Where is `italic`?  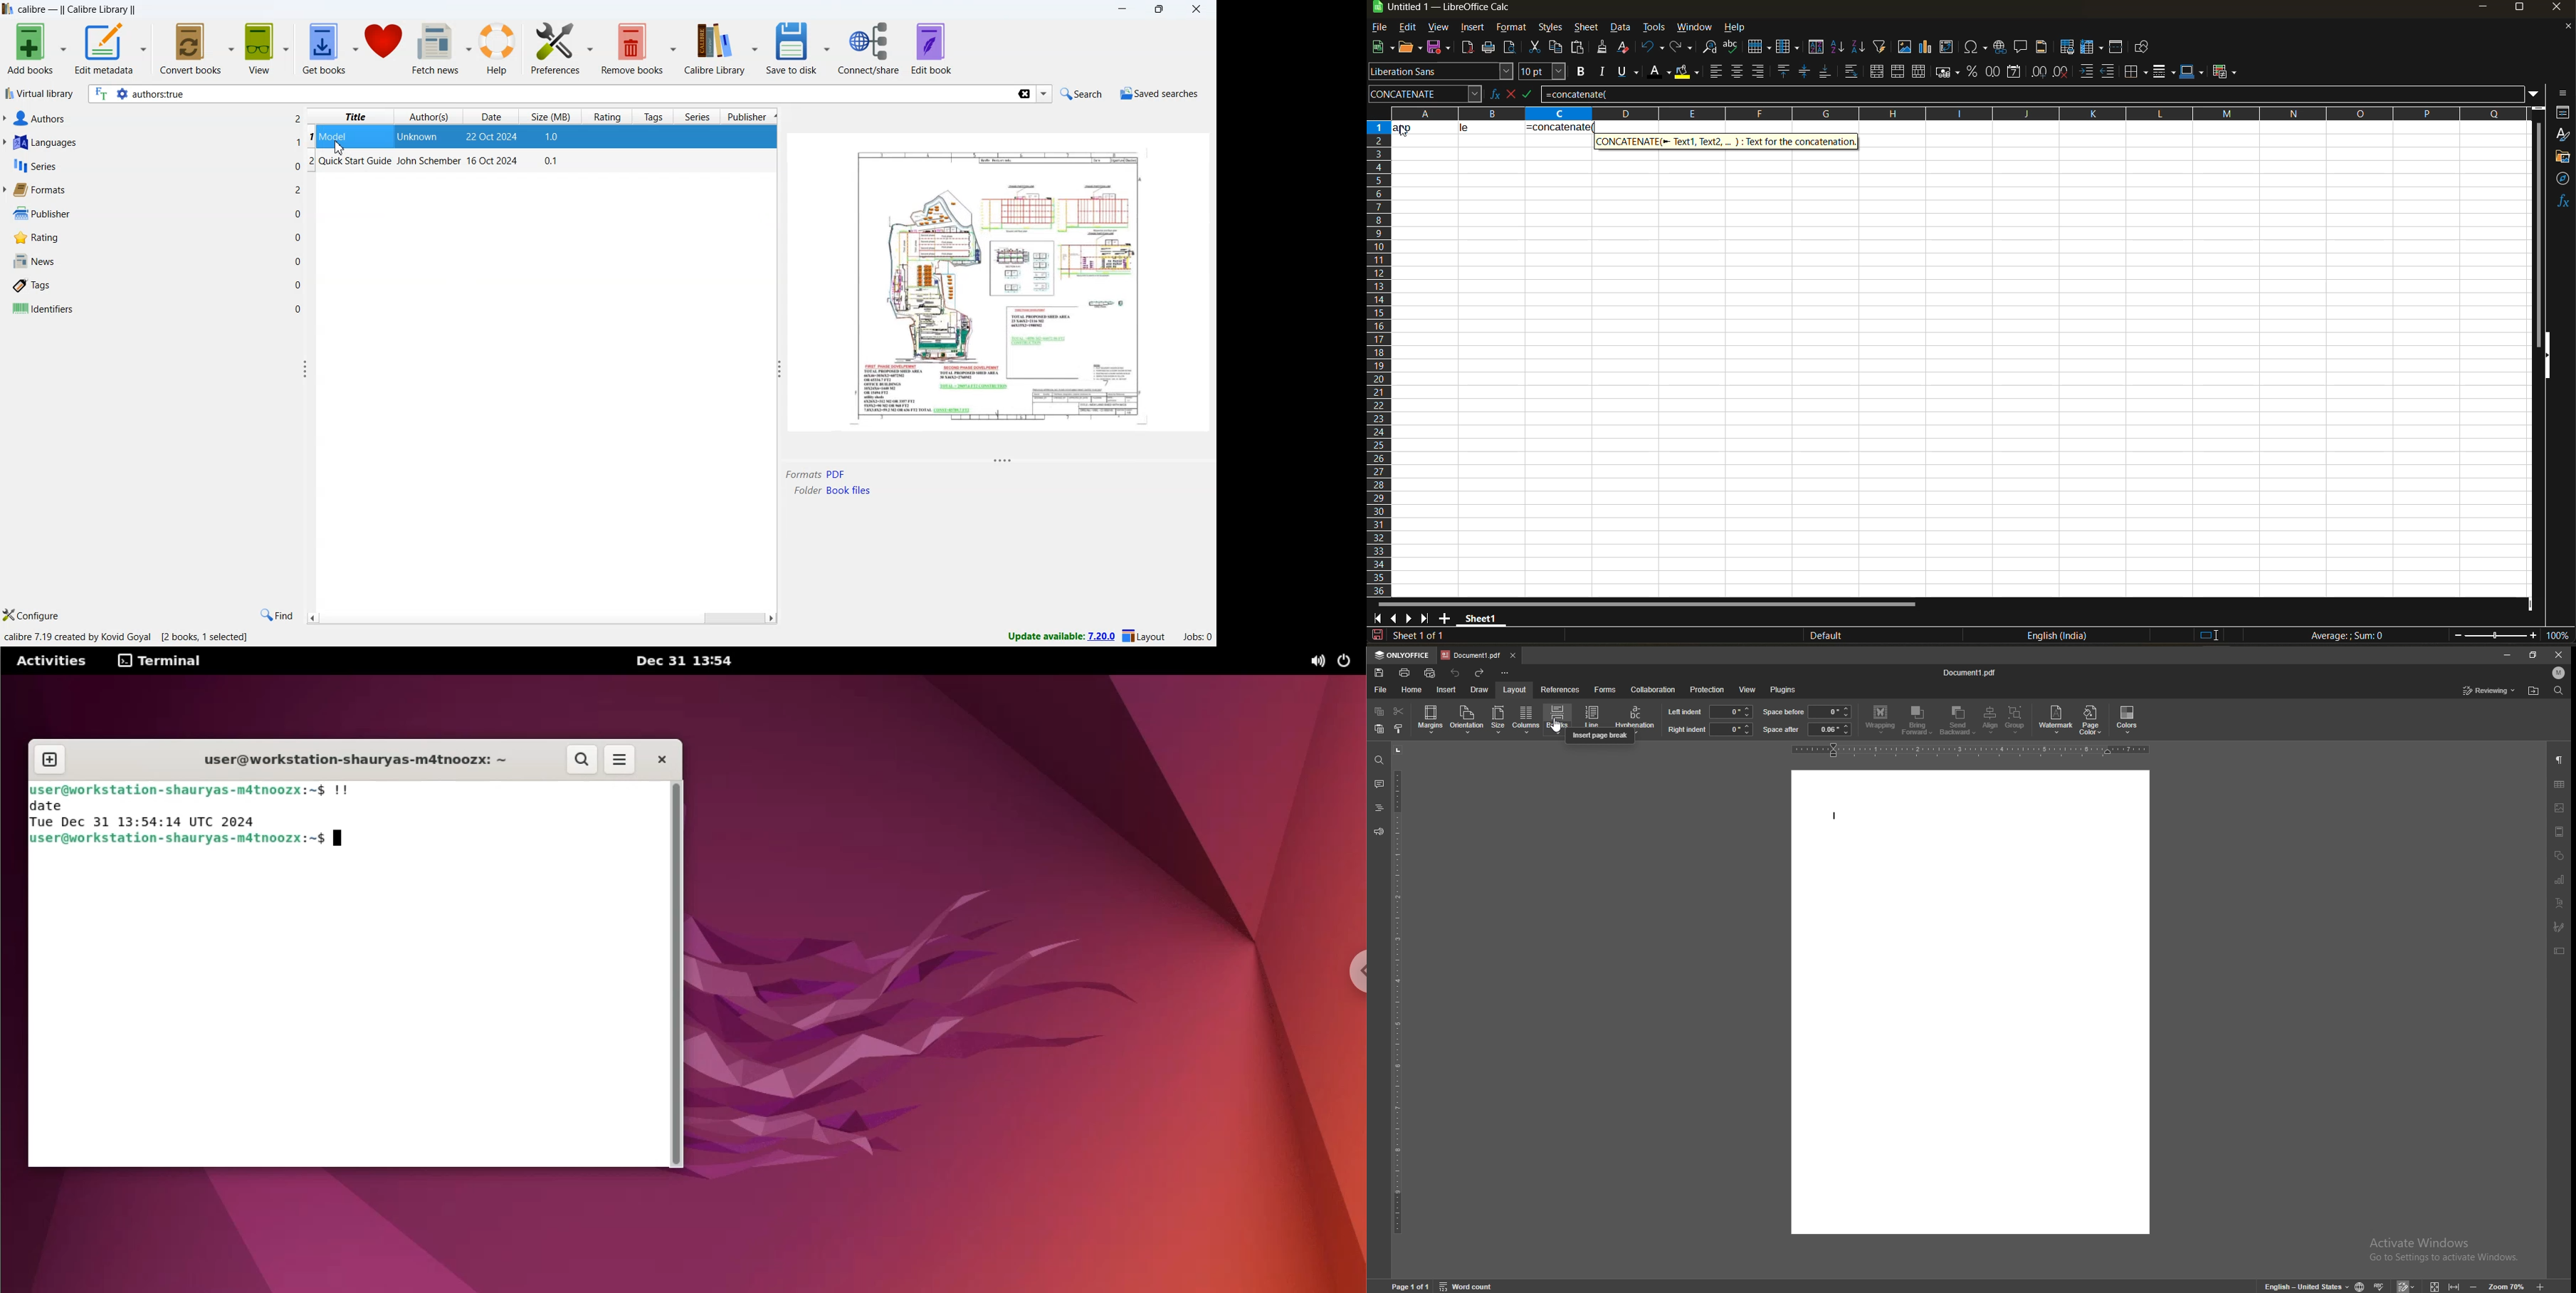
italic is located at coordinates (1603, 72).